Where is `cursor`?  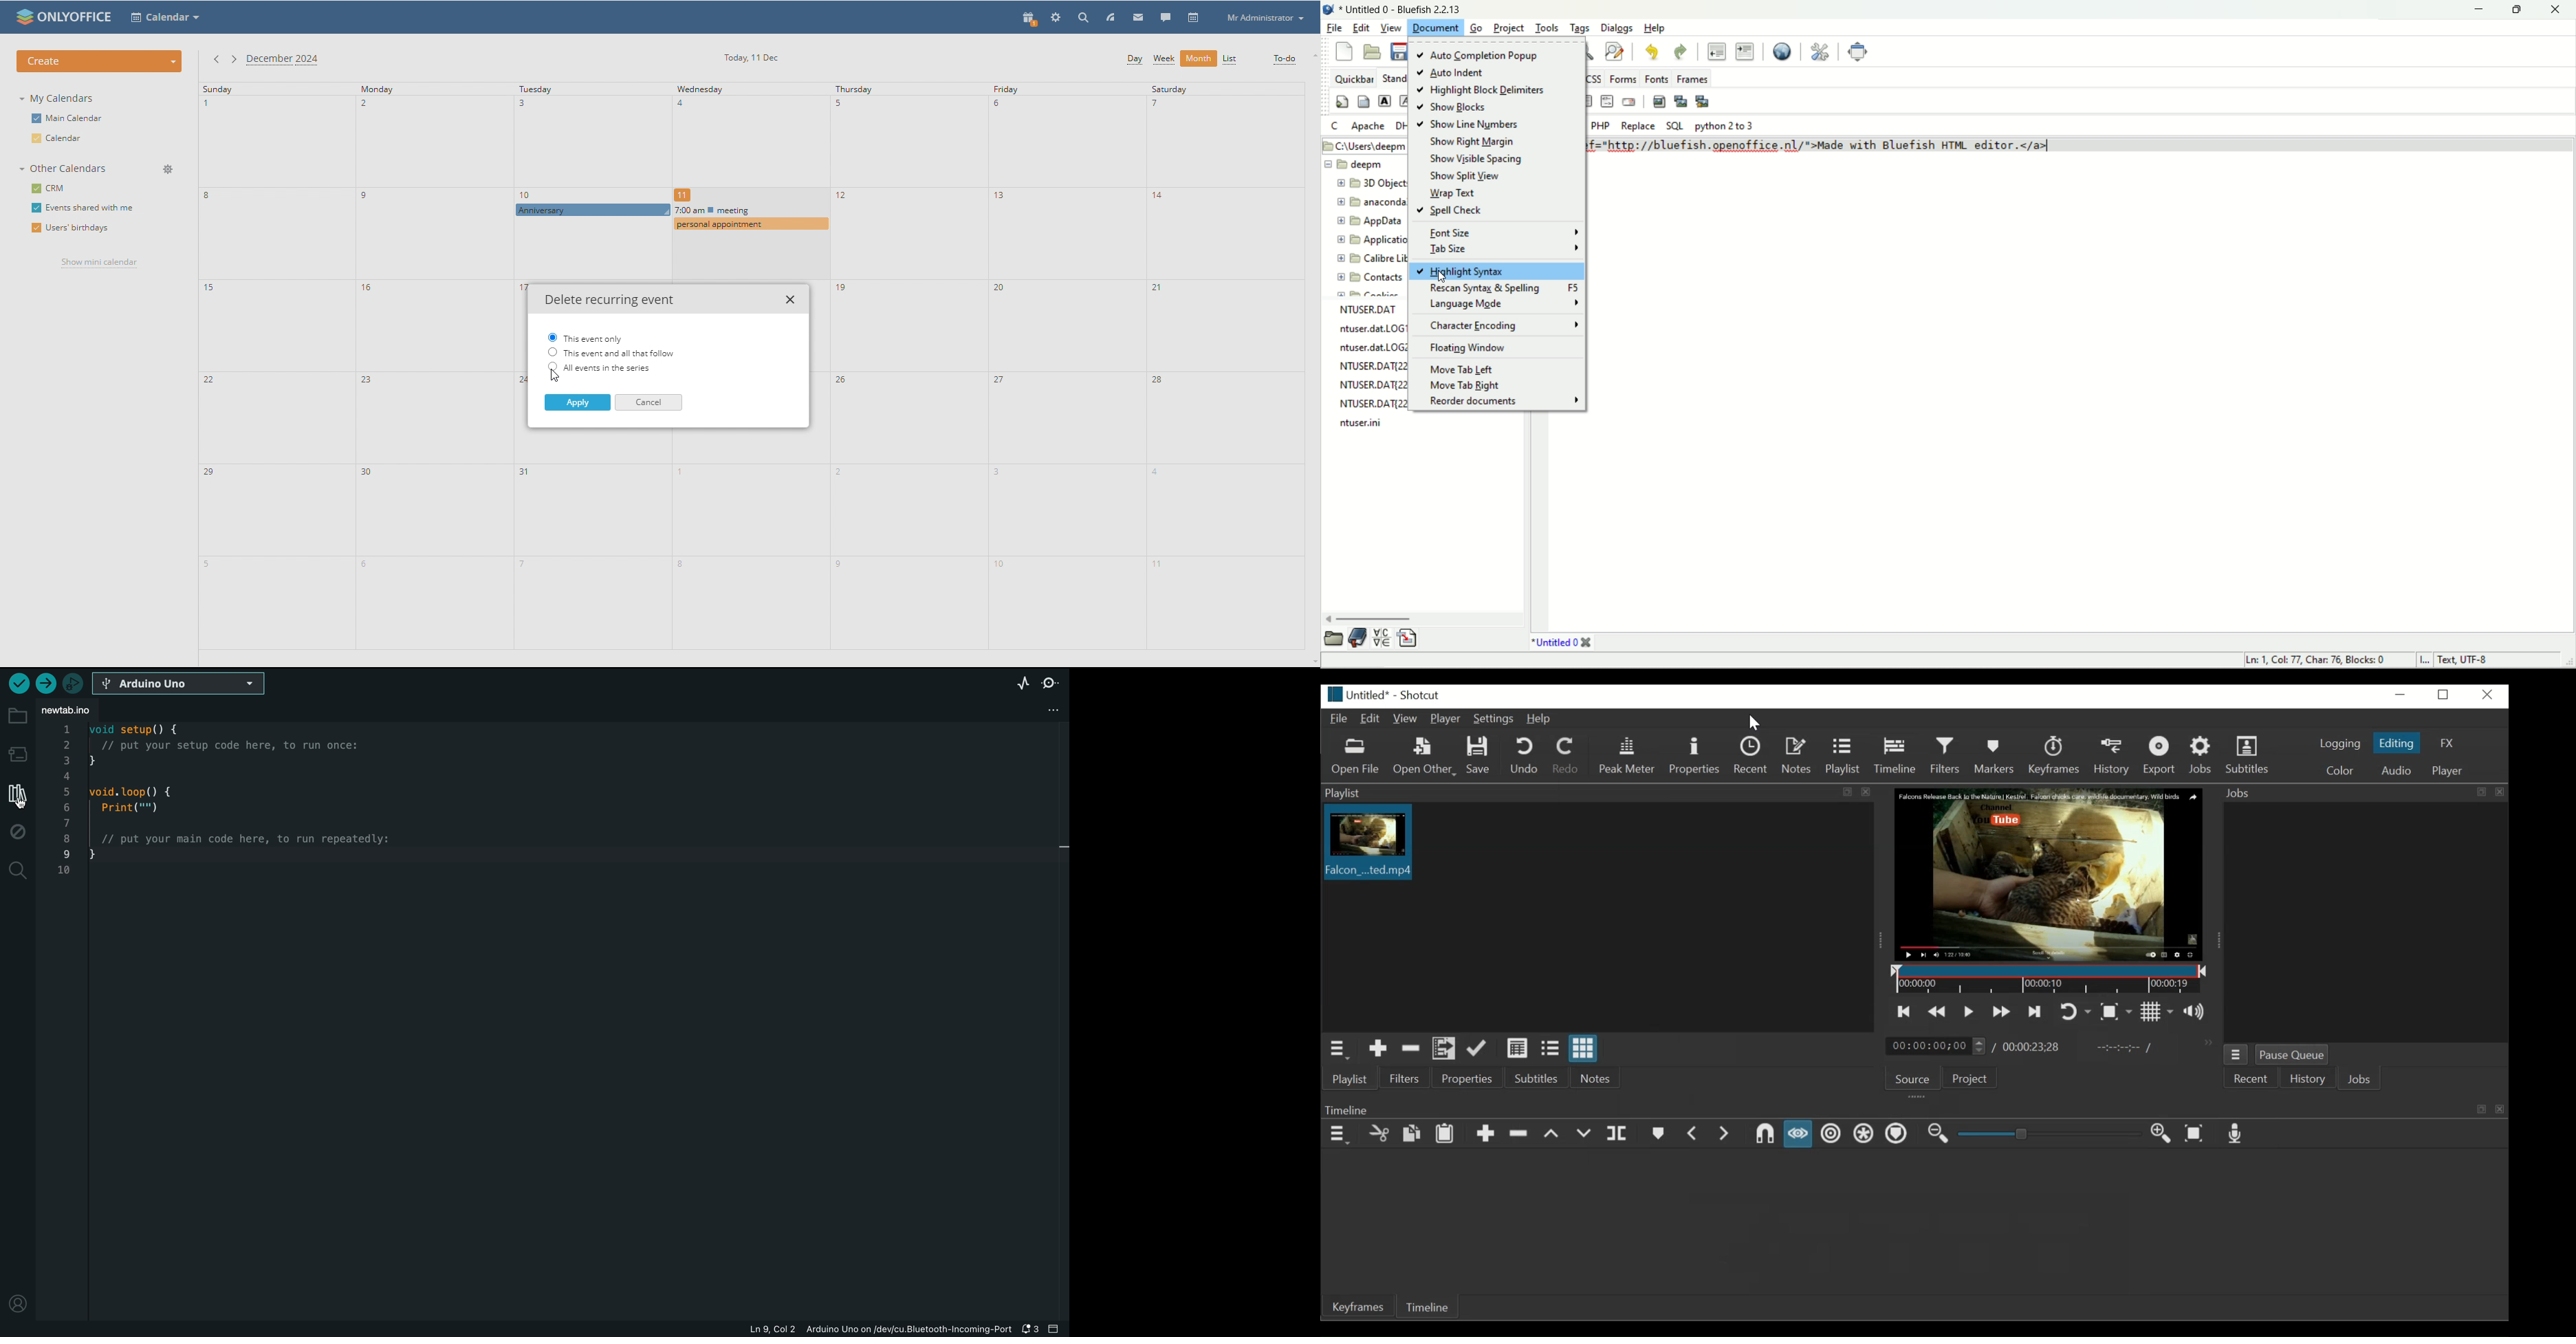
cursor is located at coordinates (19, 801).